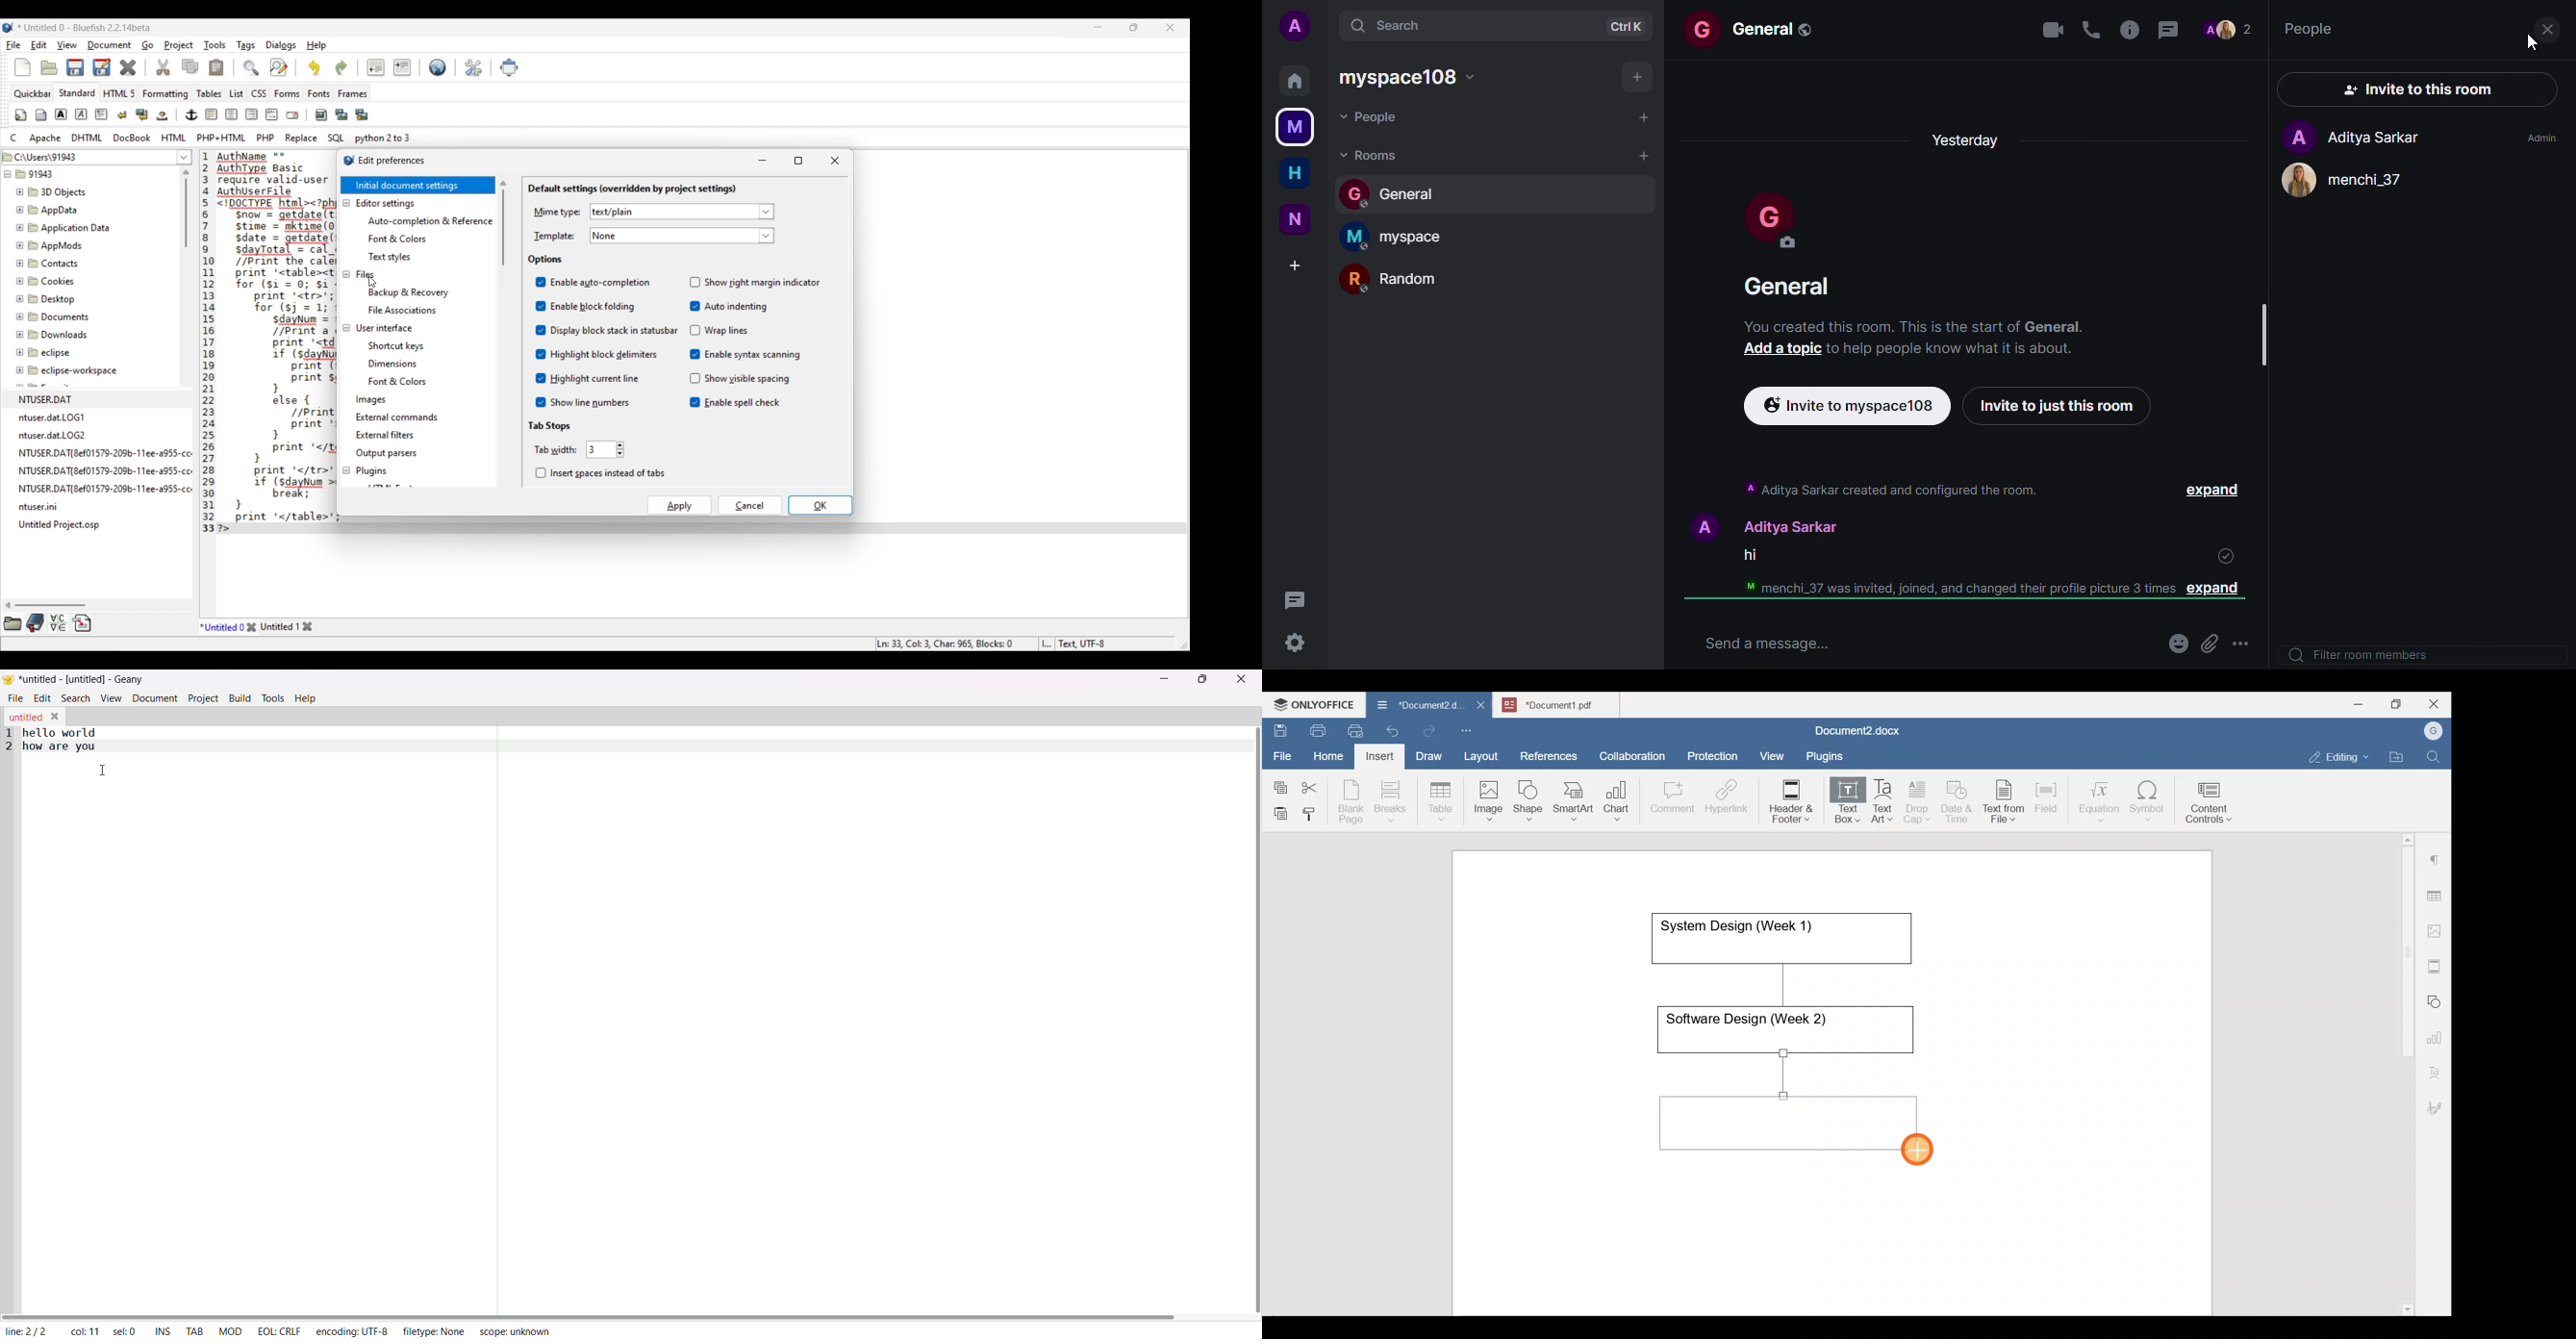 Image resolution: width=2576 pixels, height=1344 pixels. I want to click on Section title, so click(549, 426).